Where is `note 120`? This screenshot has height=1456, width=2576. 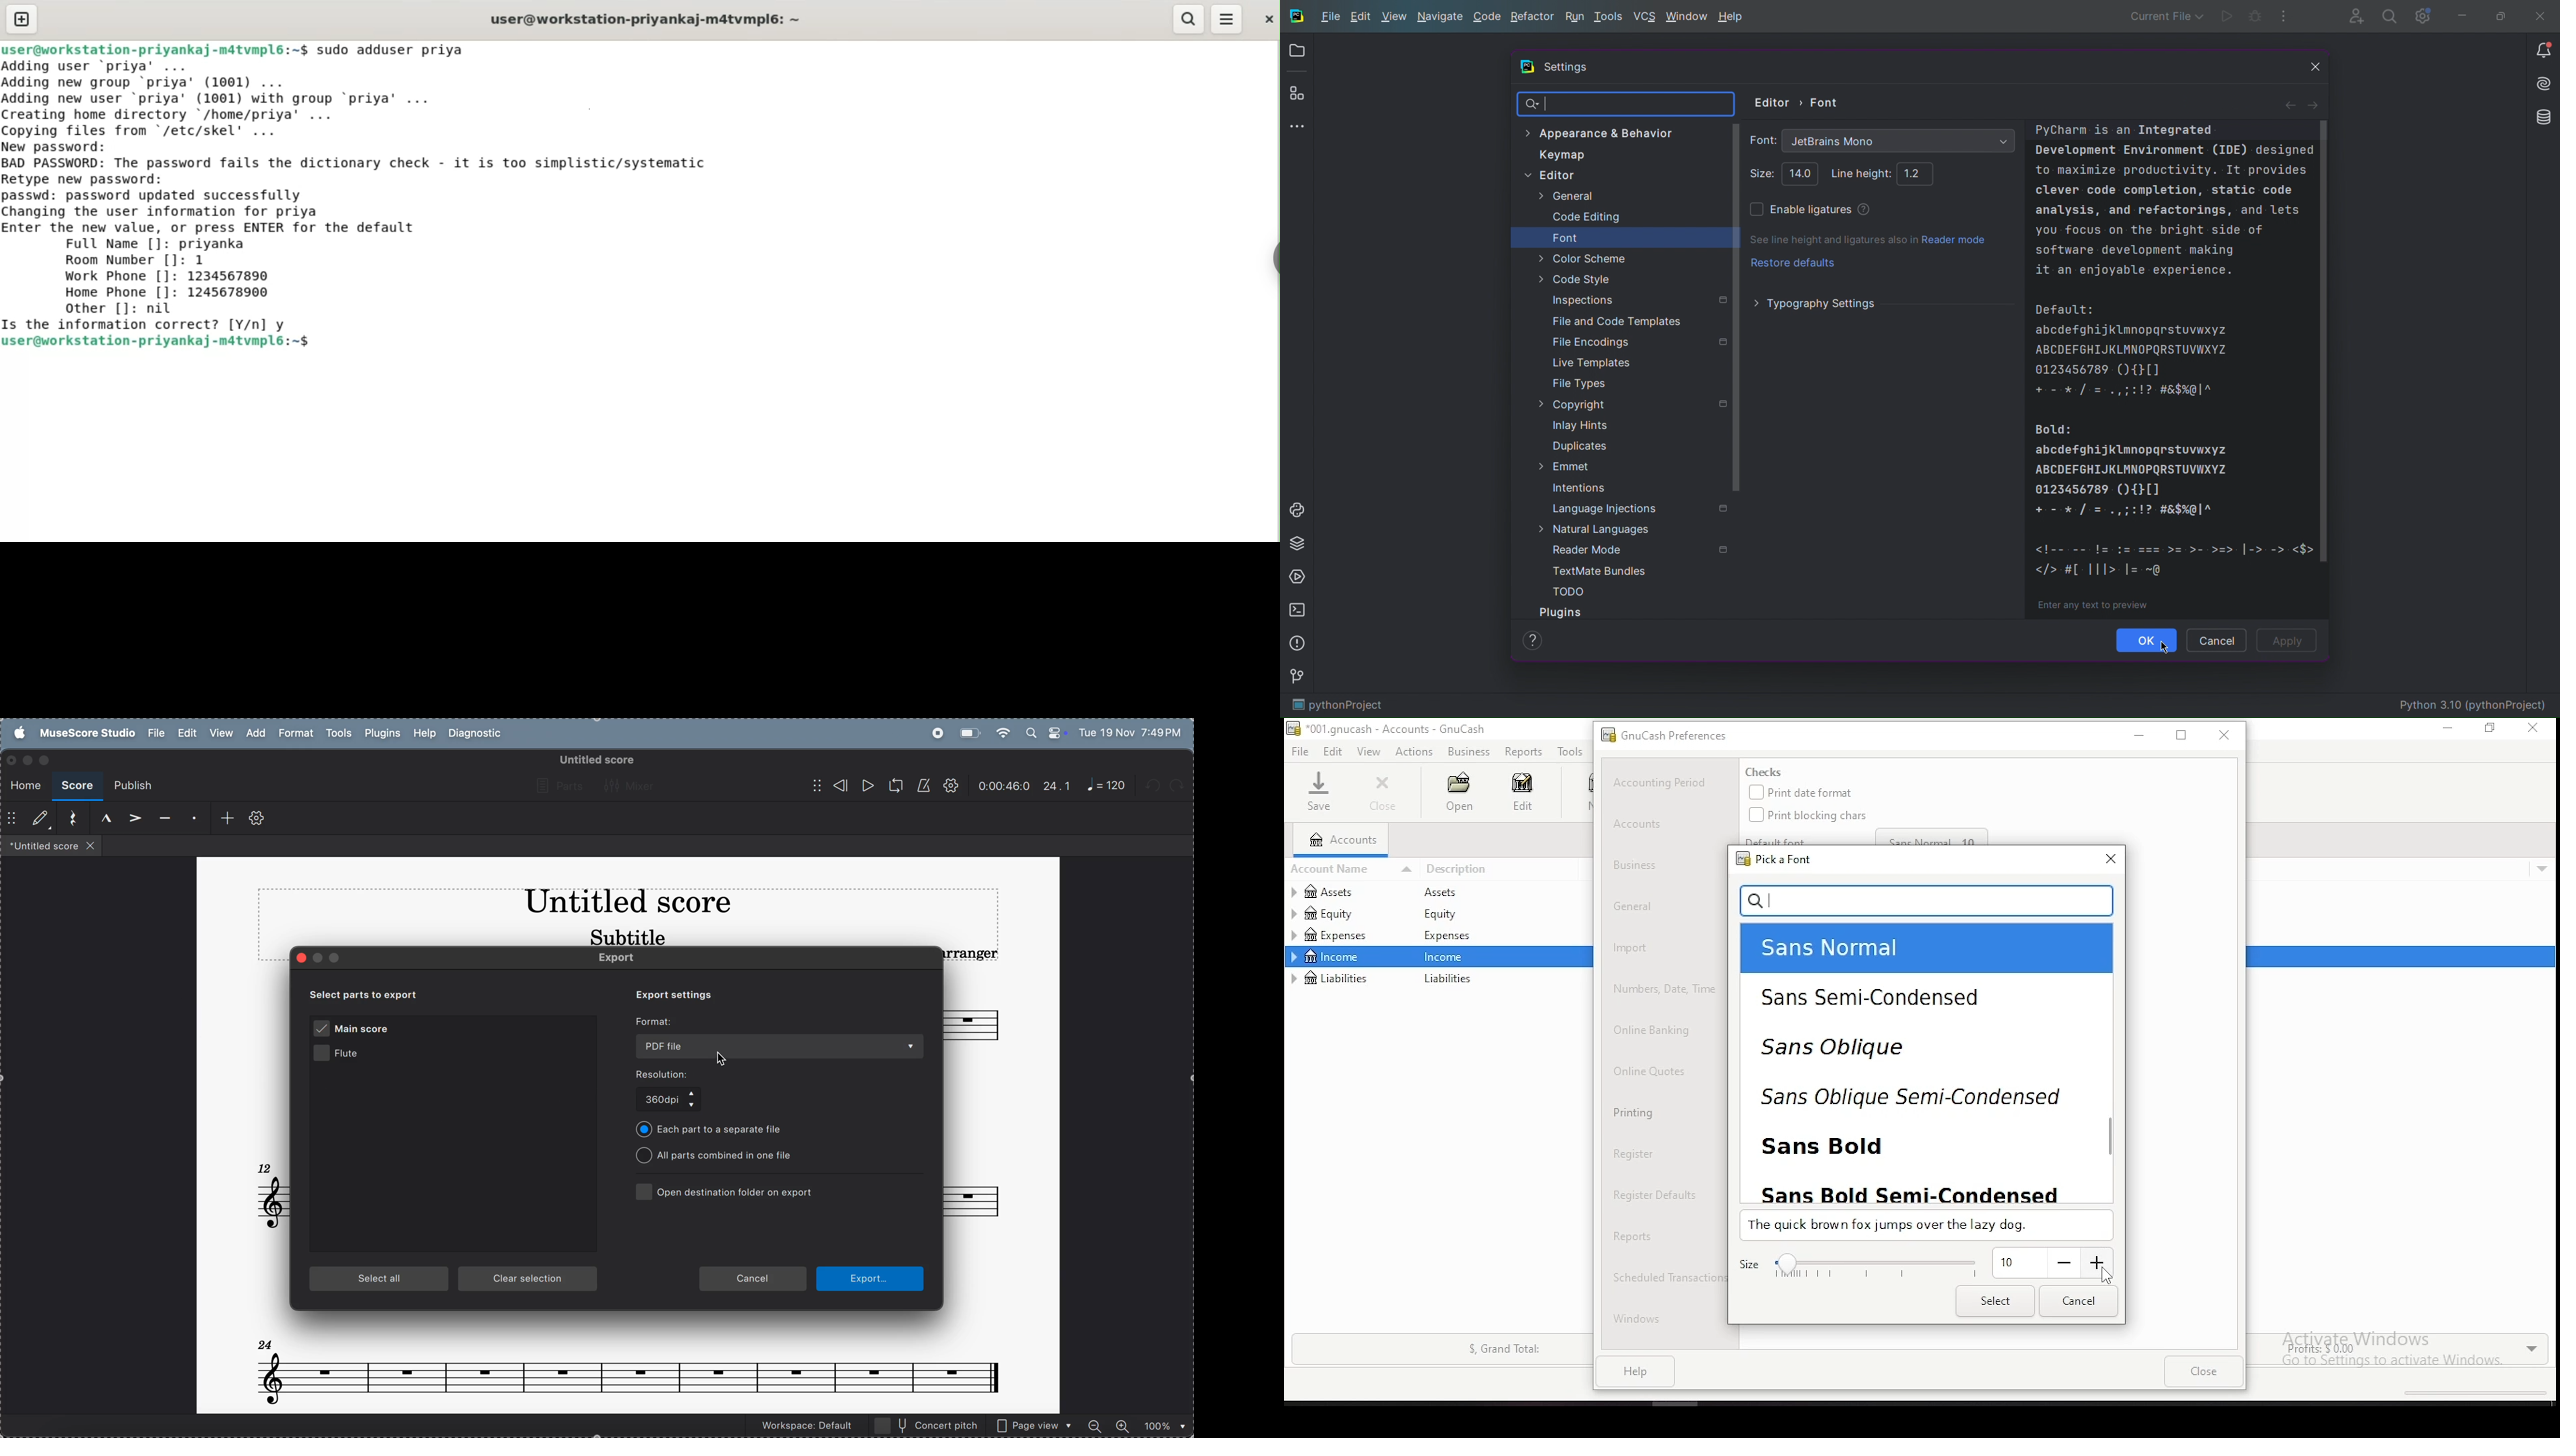
note 120 is located at coordinates (1107, 786).